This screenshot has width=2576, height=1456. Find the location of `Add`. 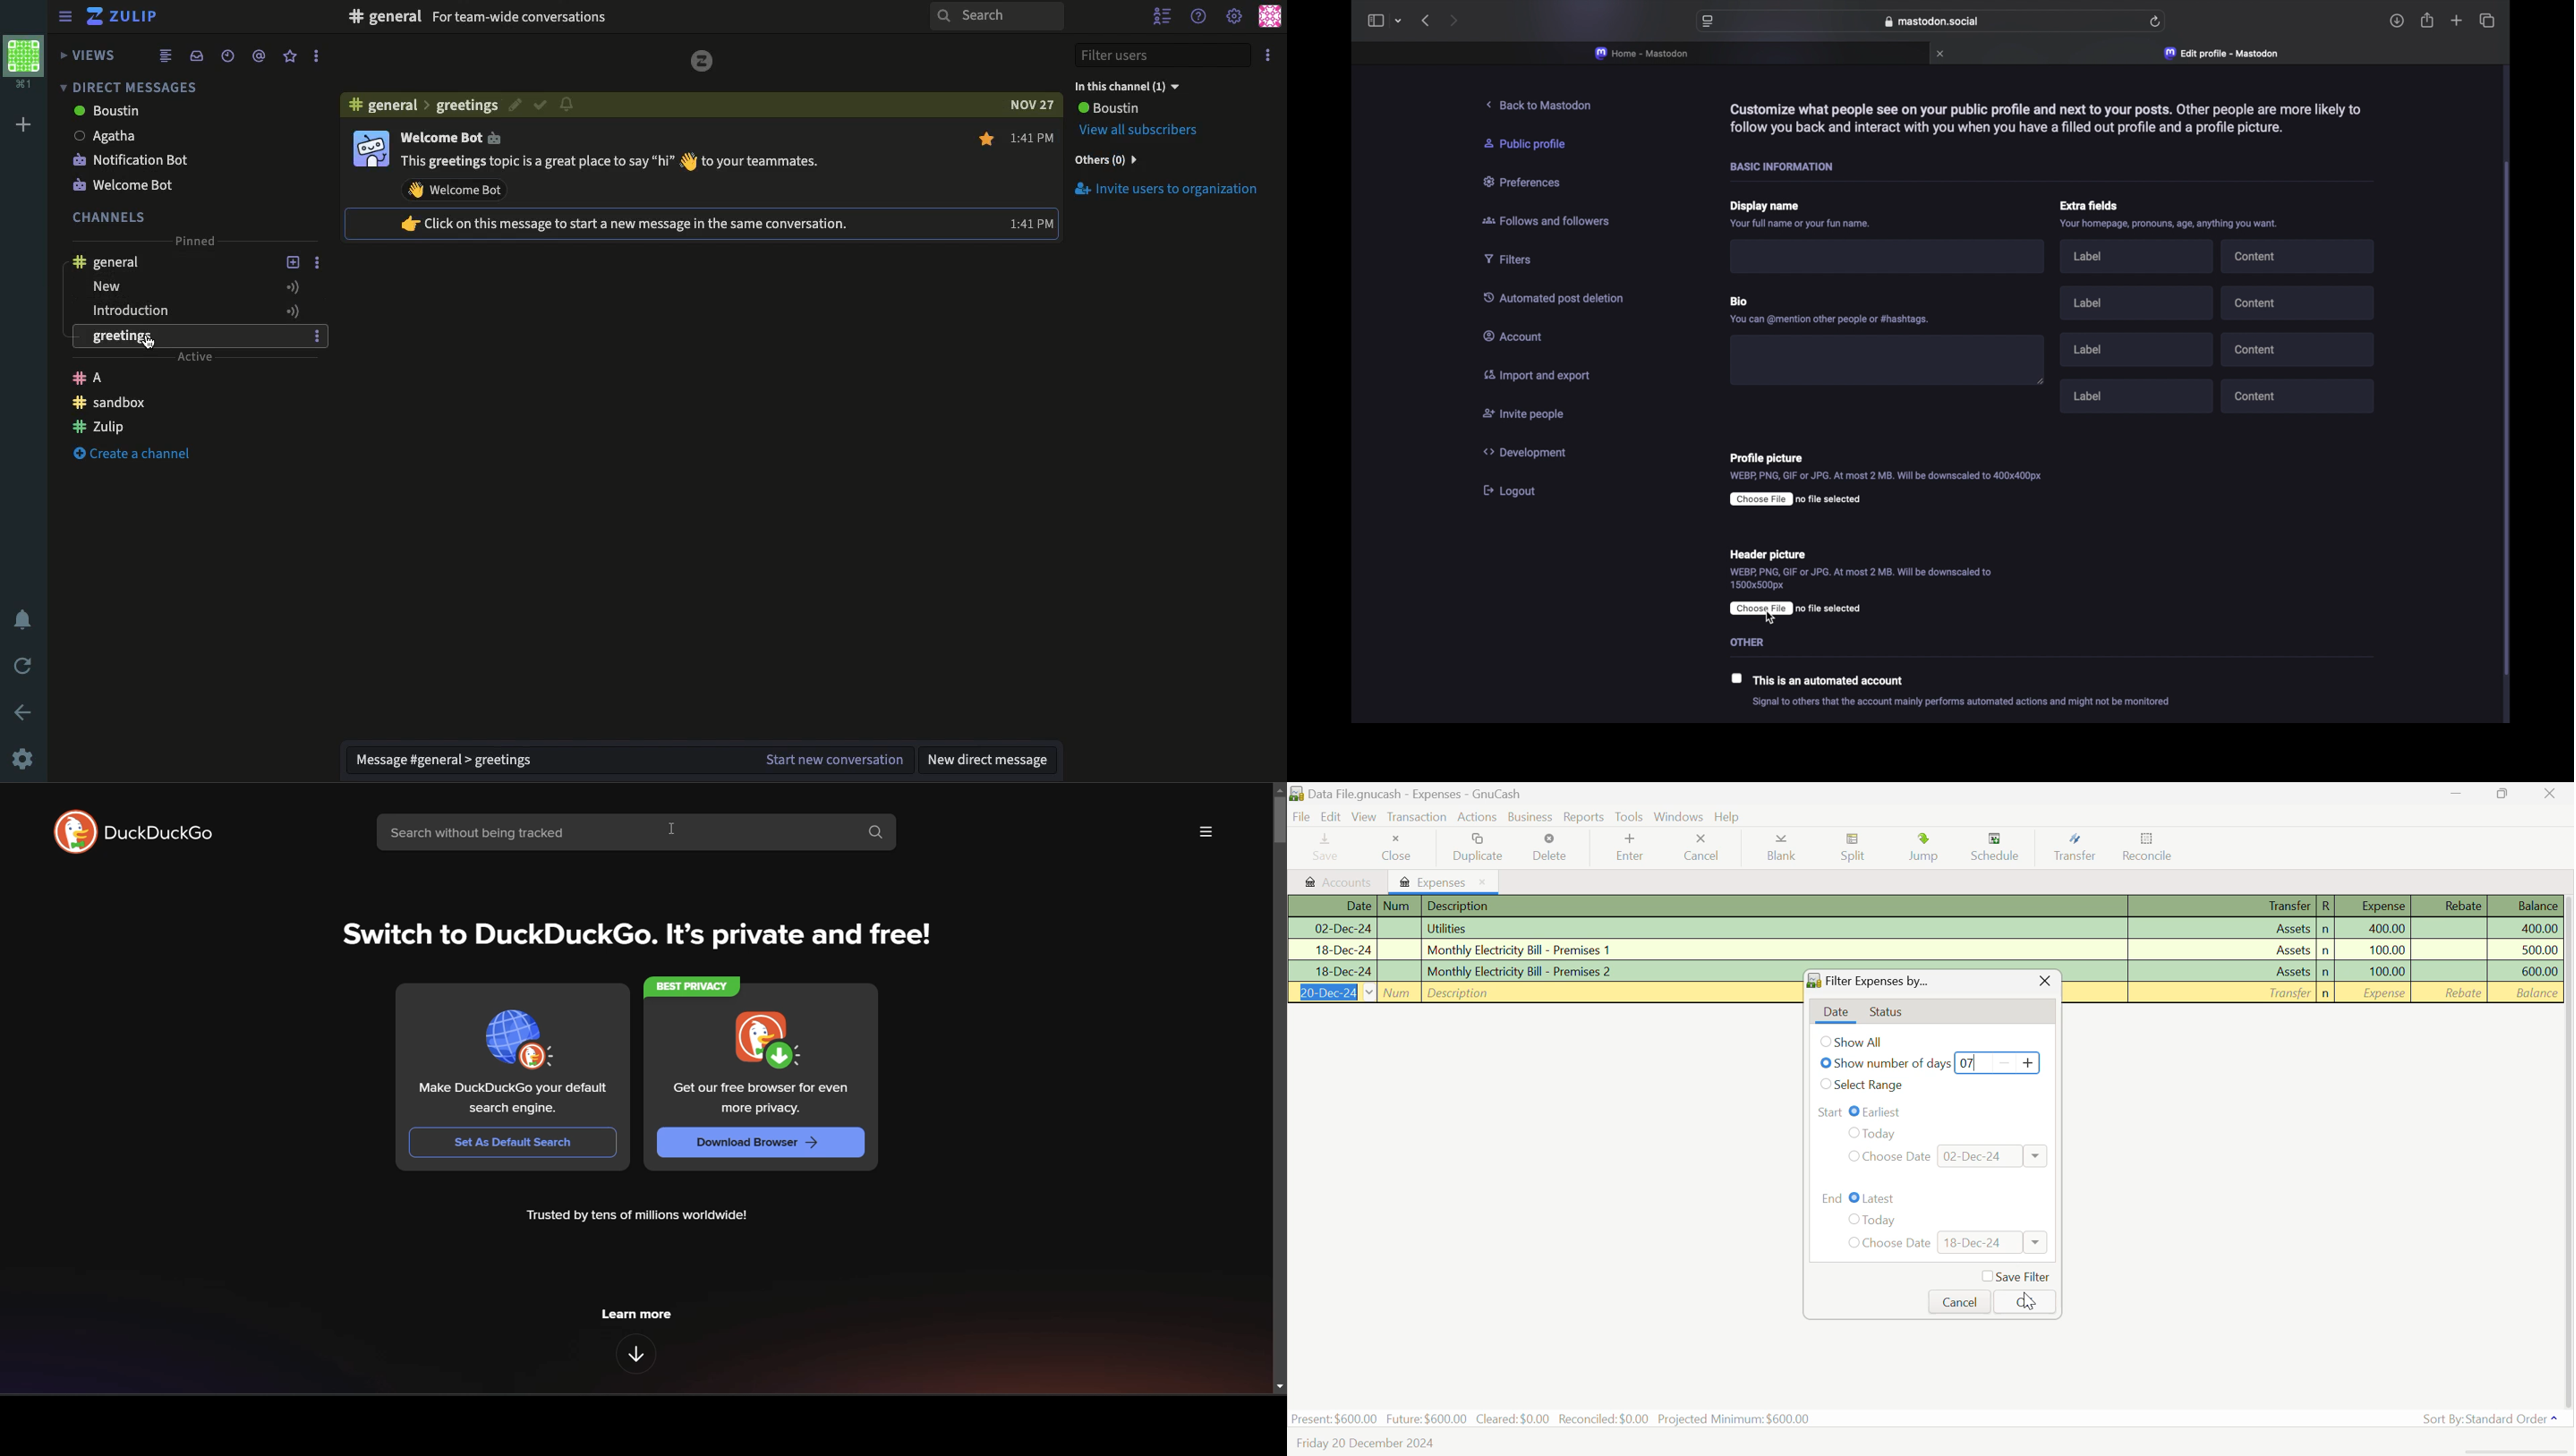

Add is located at coordinates (24, 125).